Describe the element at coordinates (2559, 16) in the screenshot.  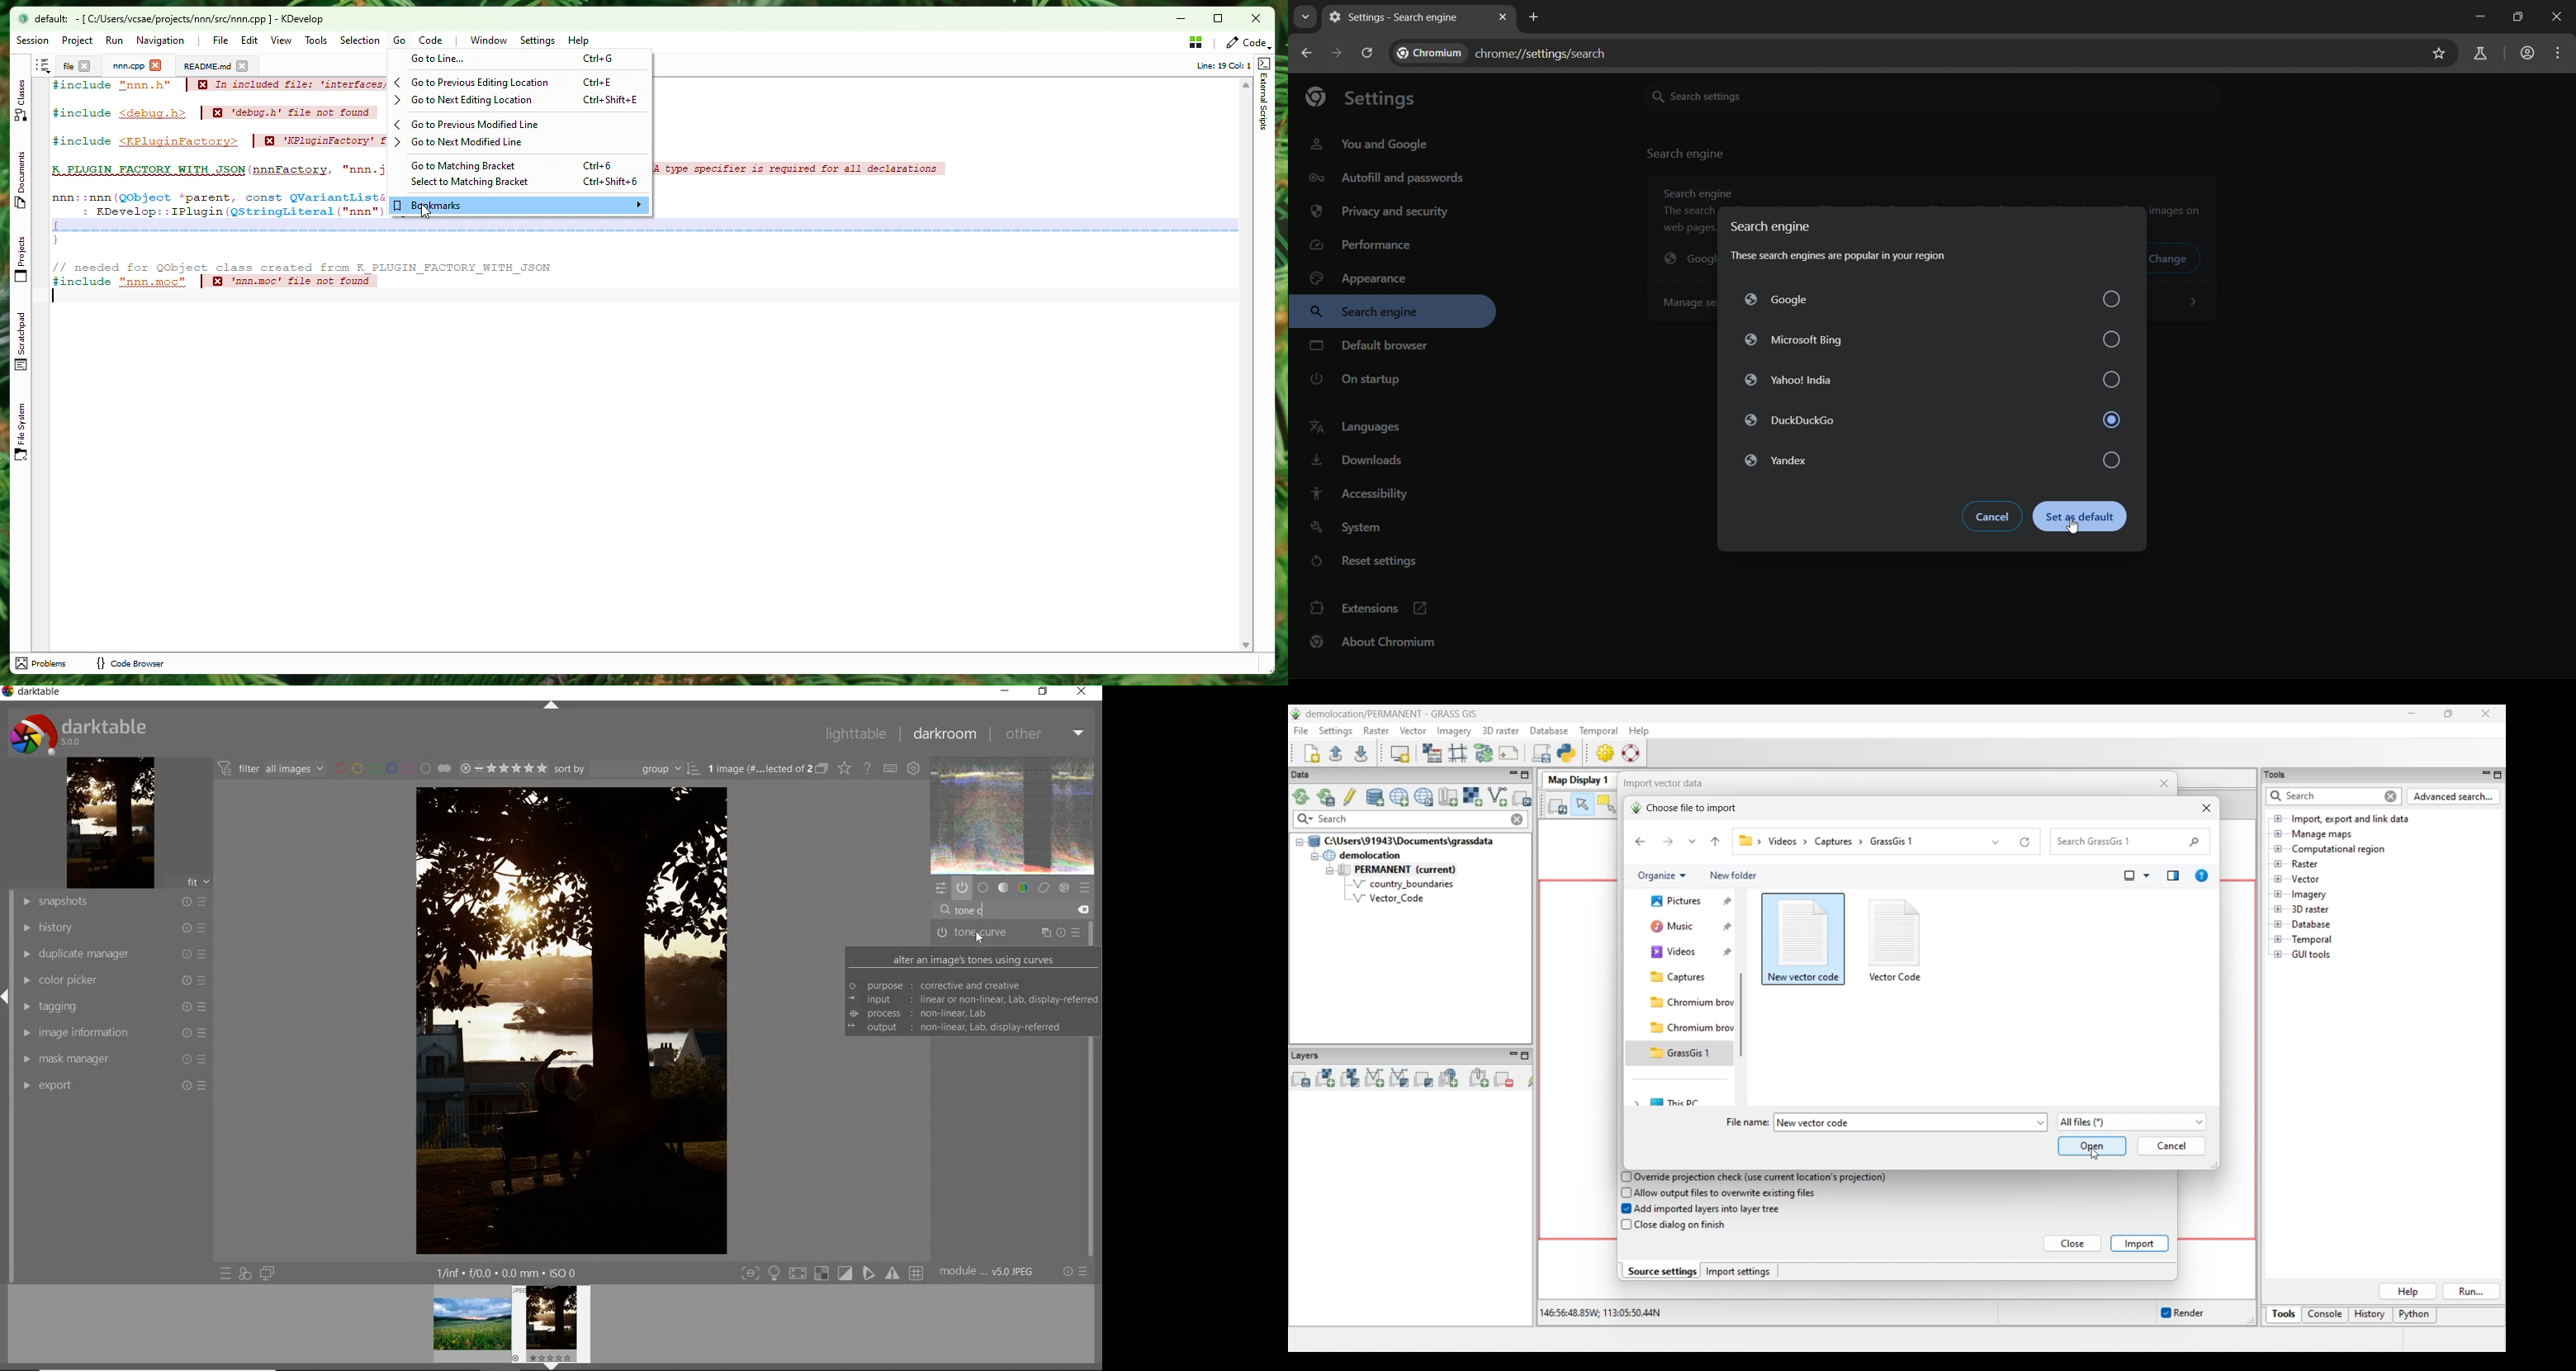
I see `close` at that location.